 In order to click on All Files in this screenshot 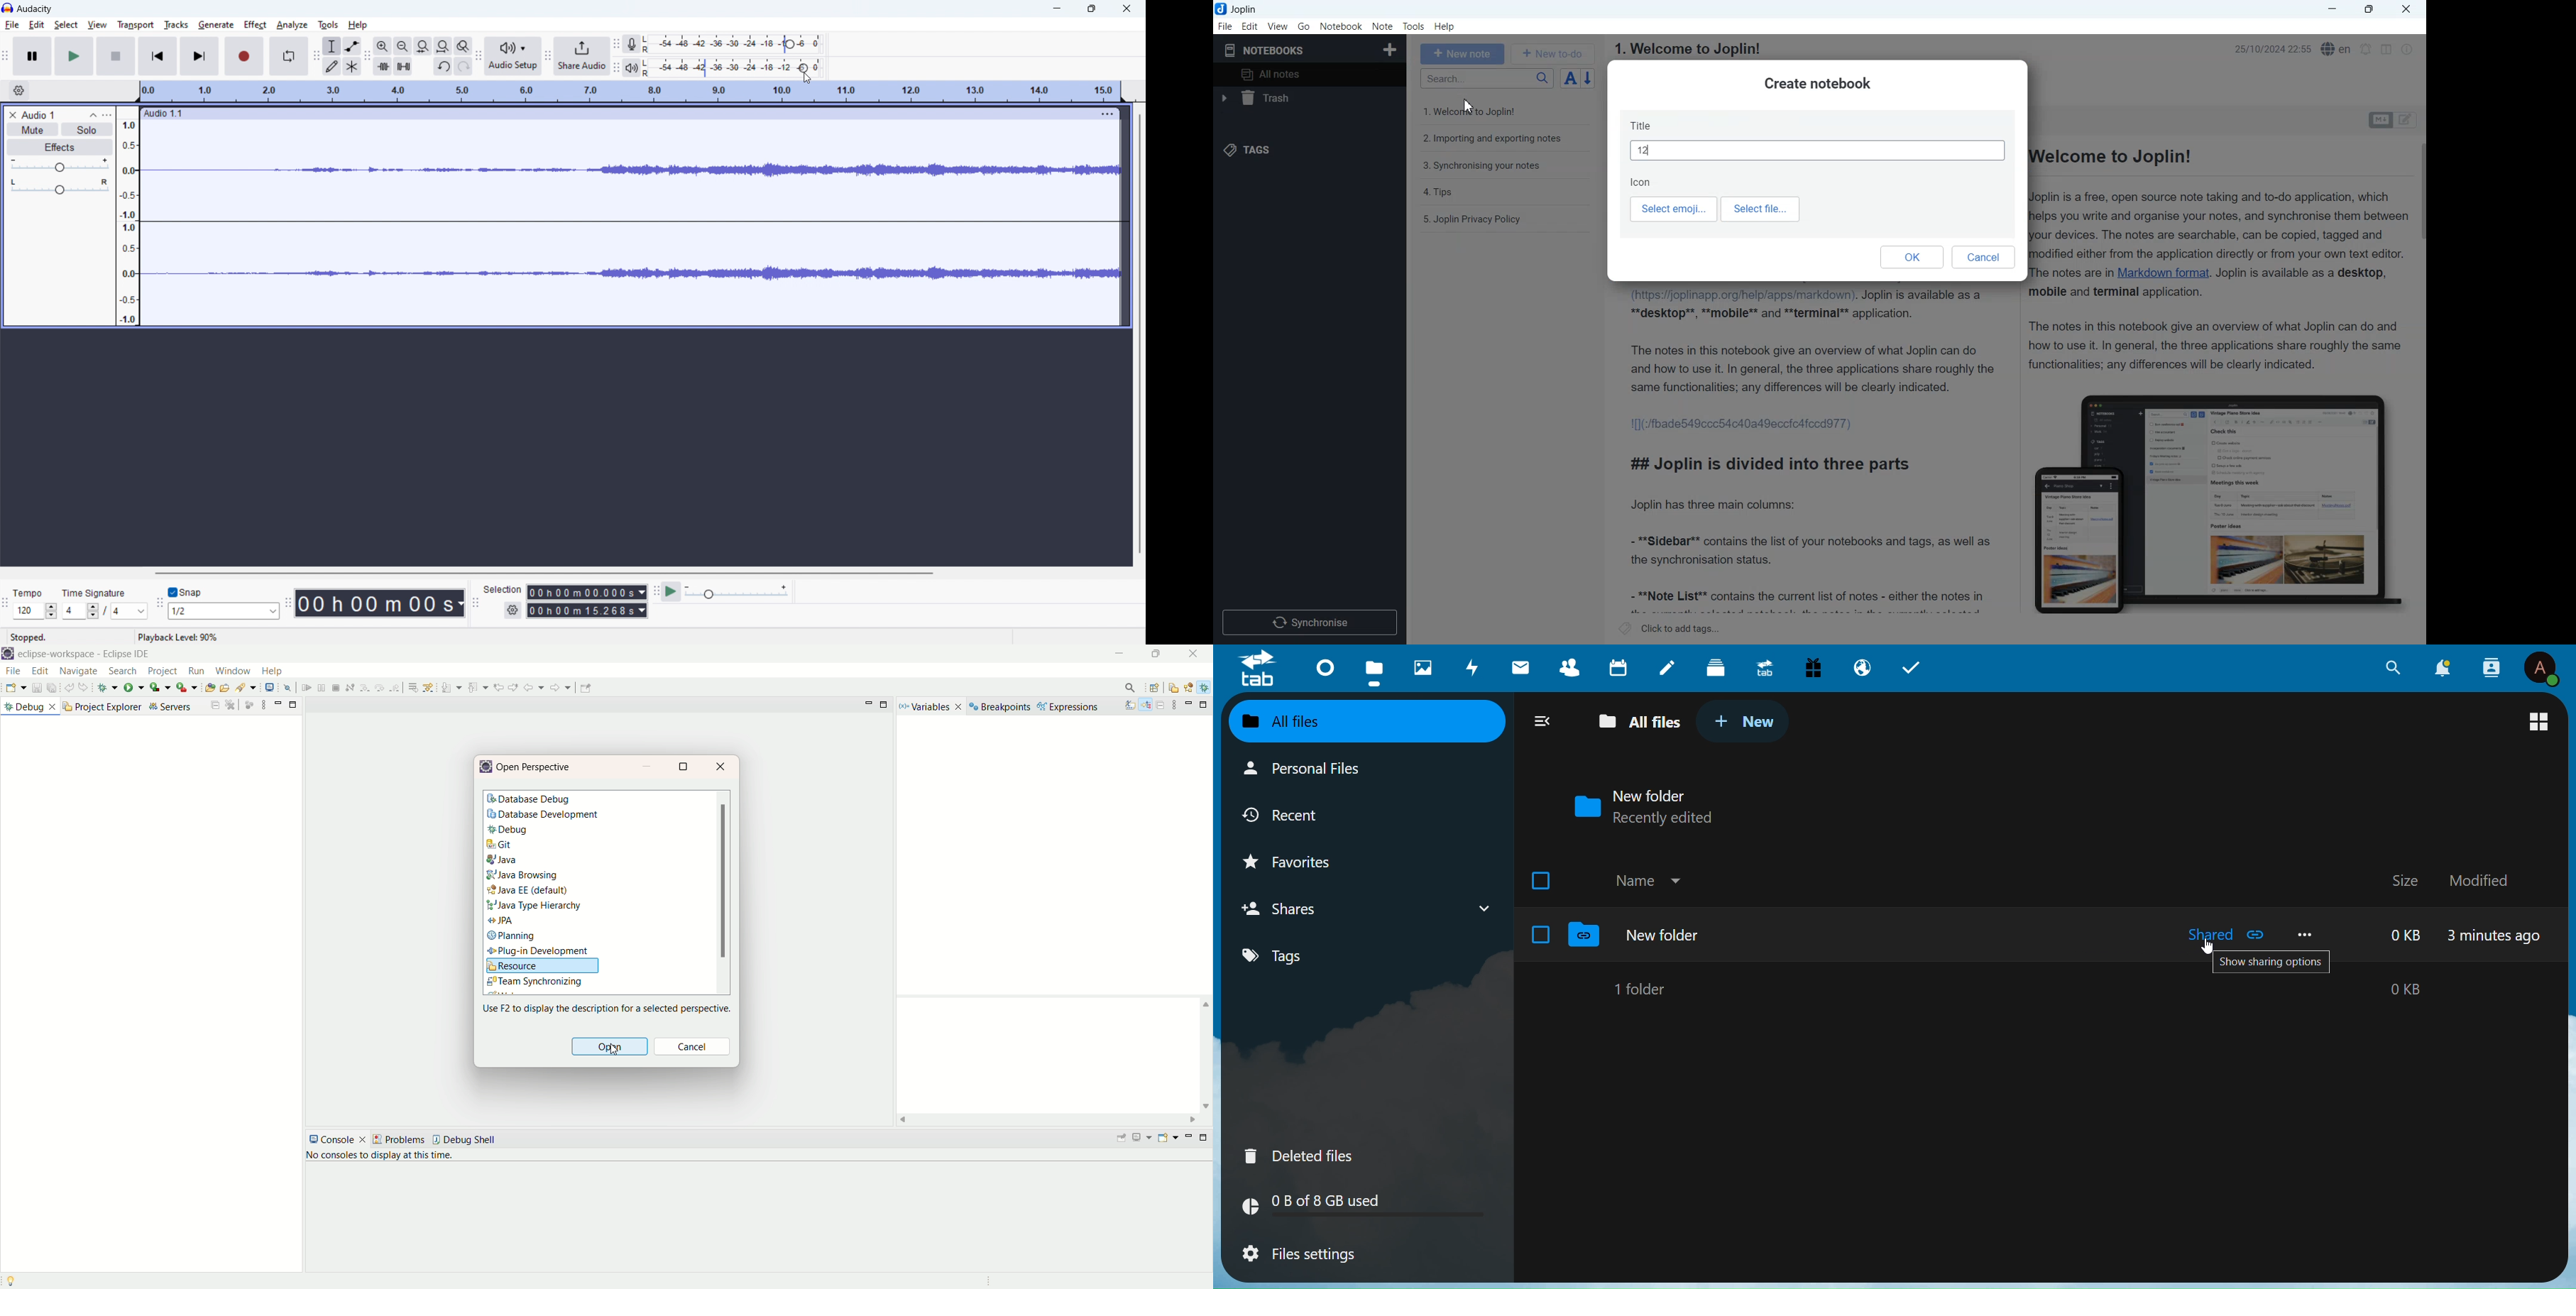, I will do `click(1305, 721)`.